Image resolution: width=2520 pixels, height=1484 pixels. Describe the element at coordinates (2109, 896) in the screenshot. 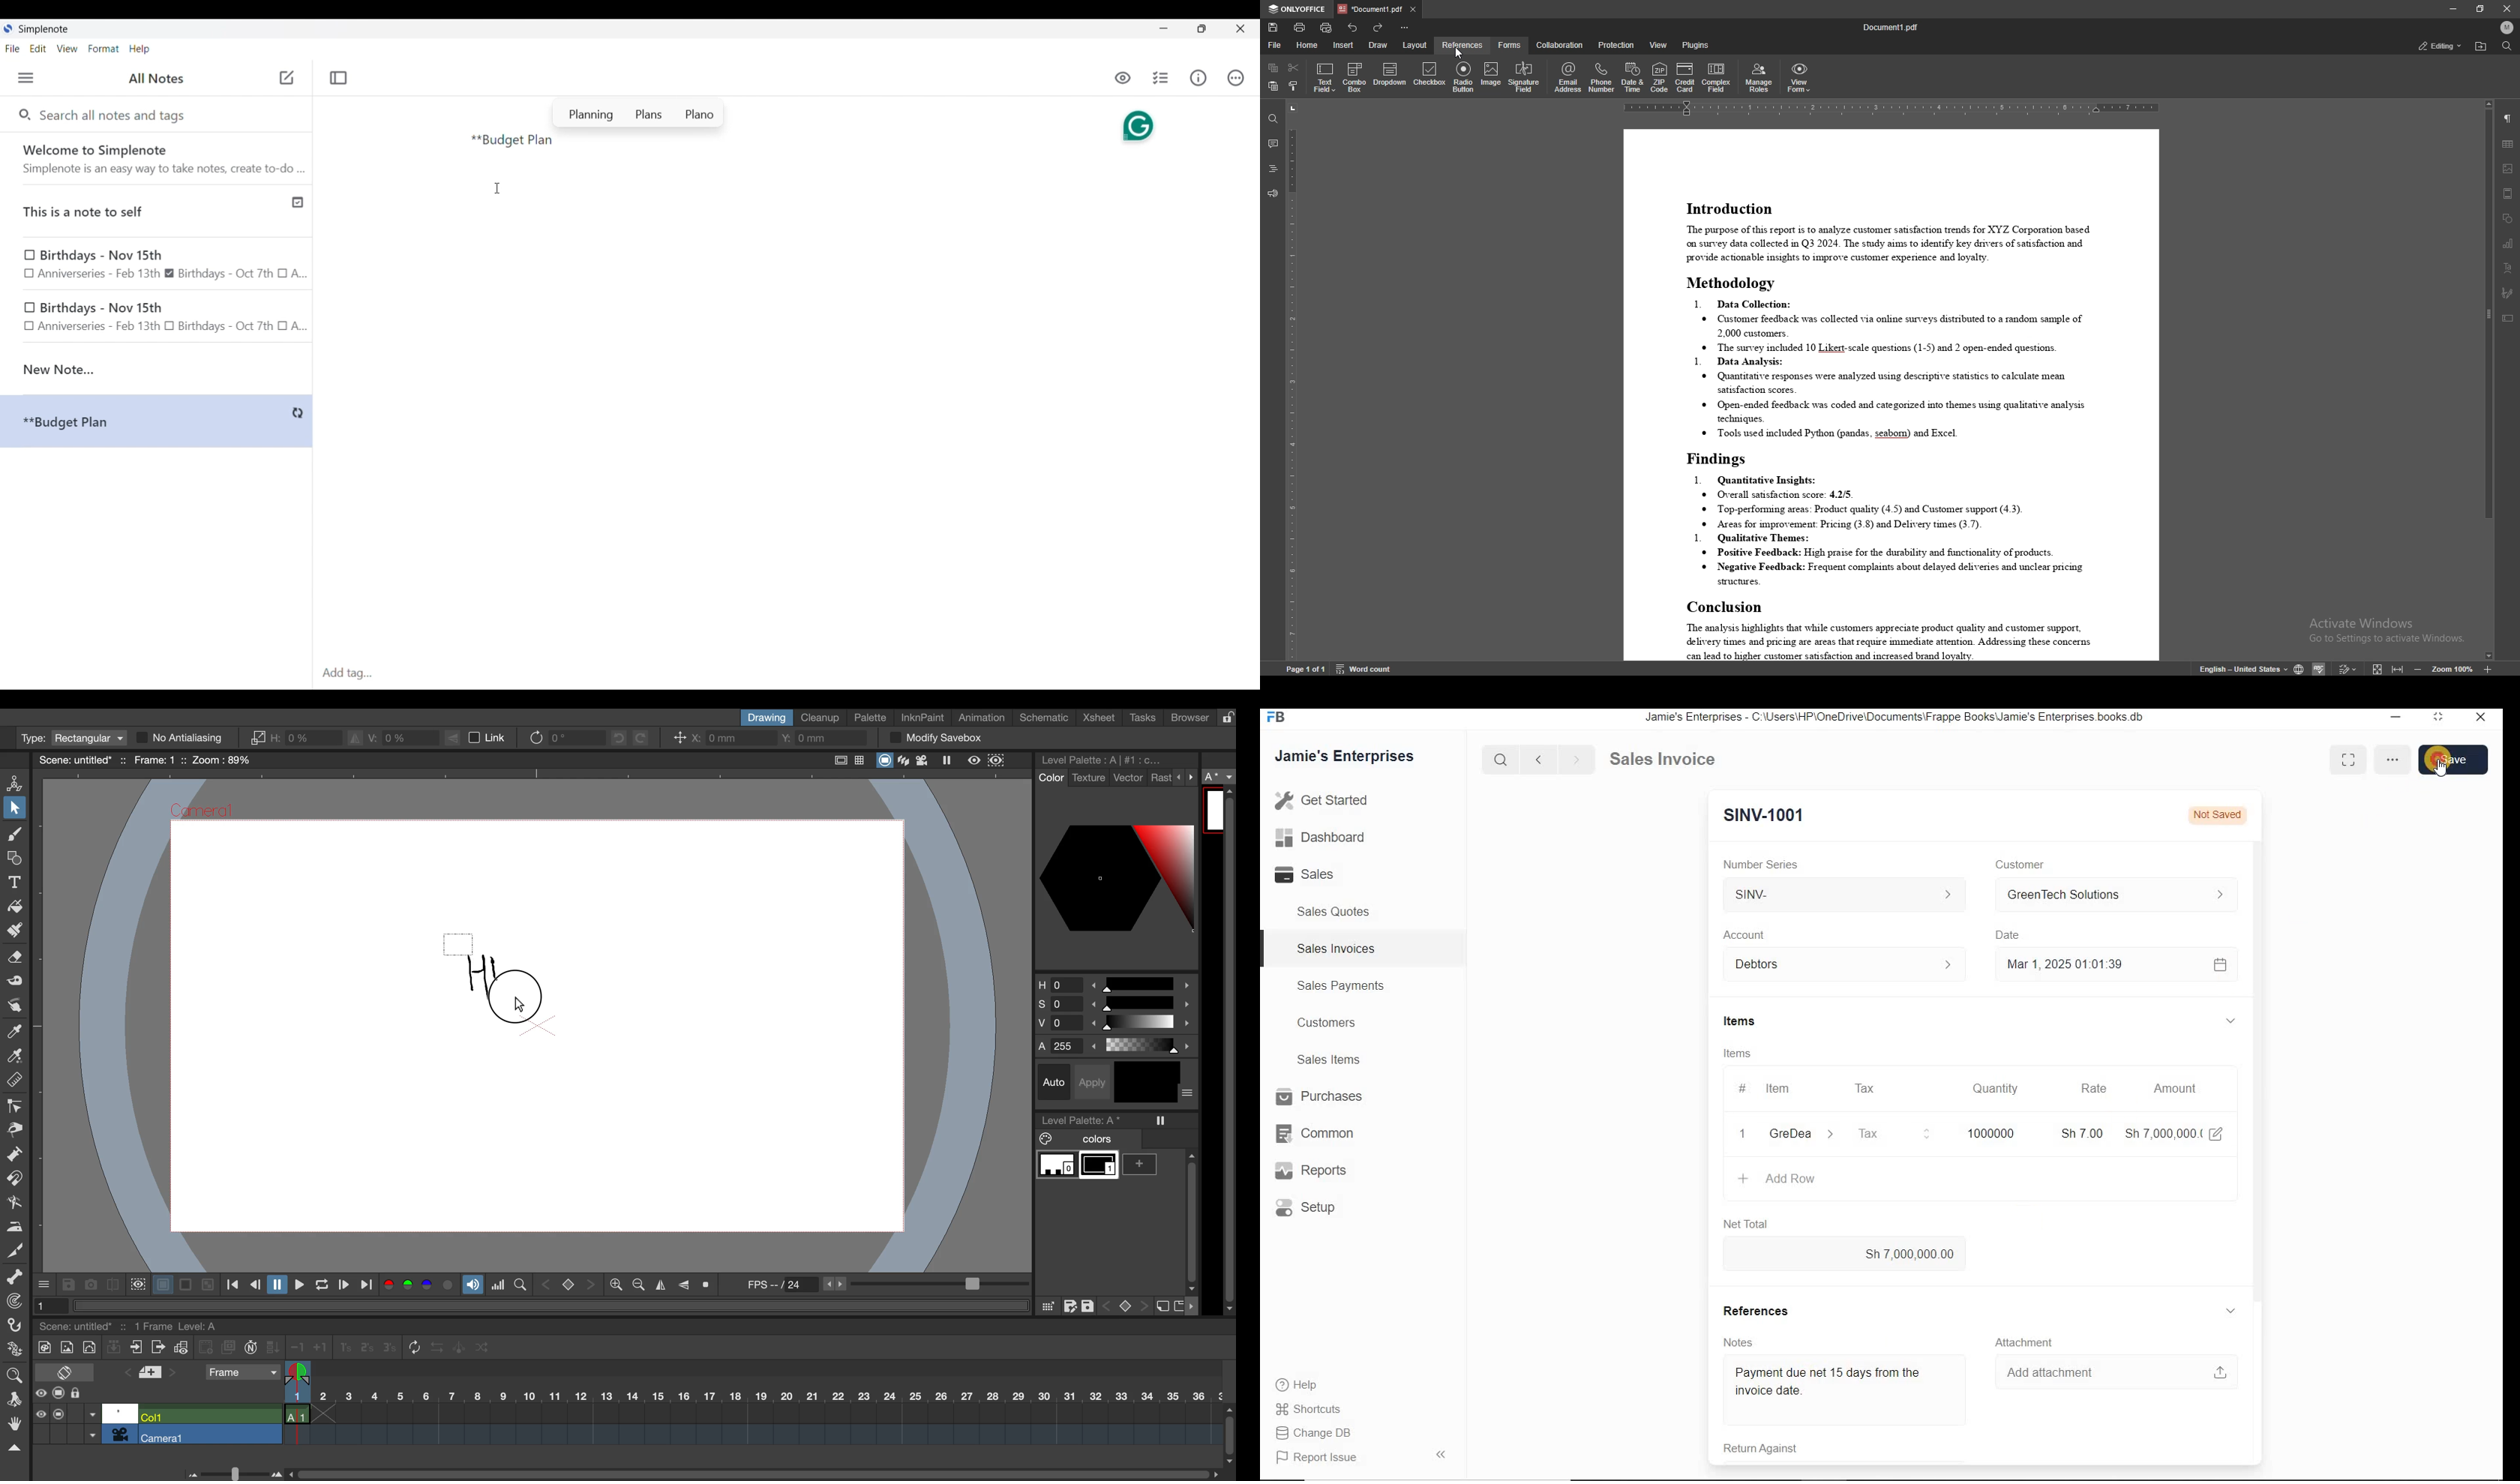

I see `GreenTech Solutions` at that location.